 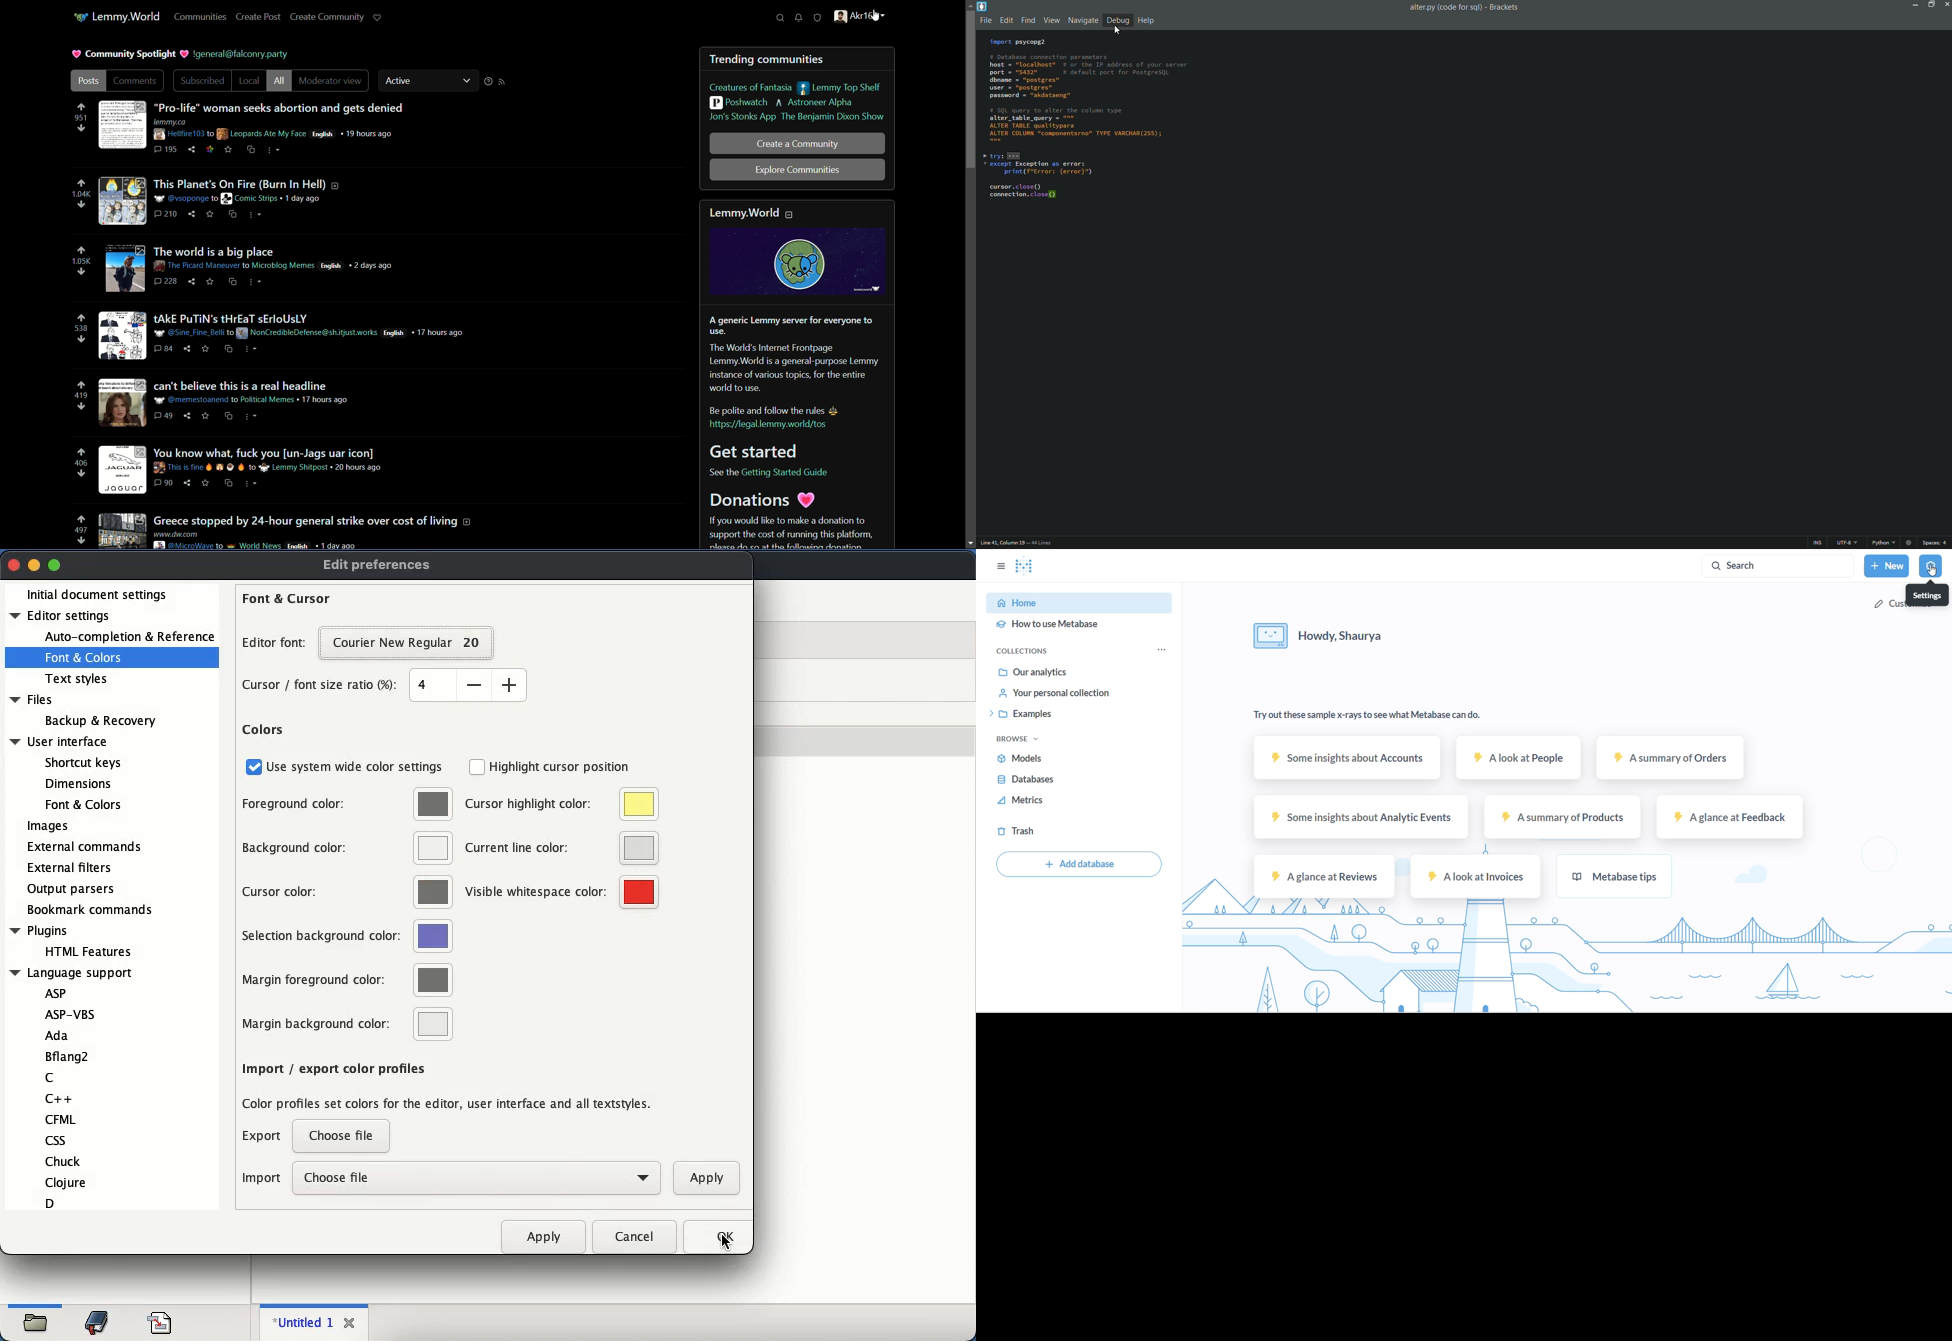 What do you see at coordinates (81, 406) in the screenshot?
I see `downvote` at bounding box center [81, 406].